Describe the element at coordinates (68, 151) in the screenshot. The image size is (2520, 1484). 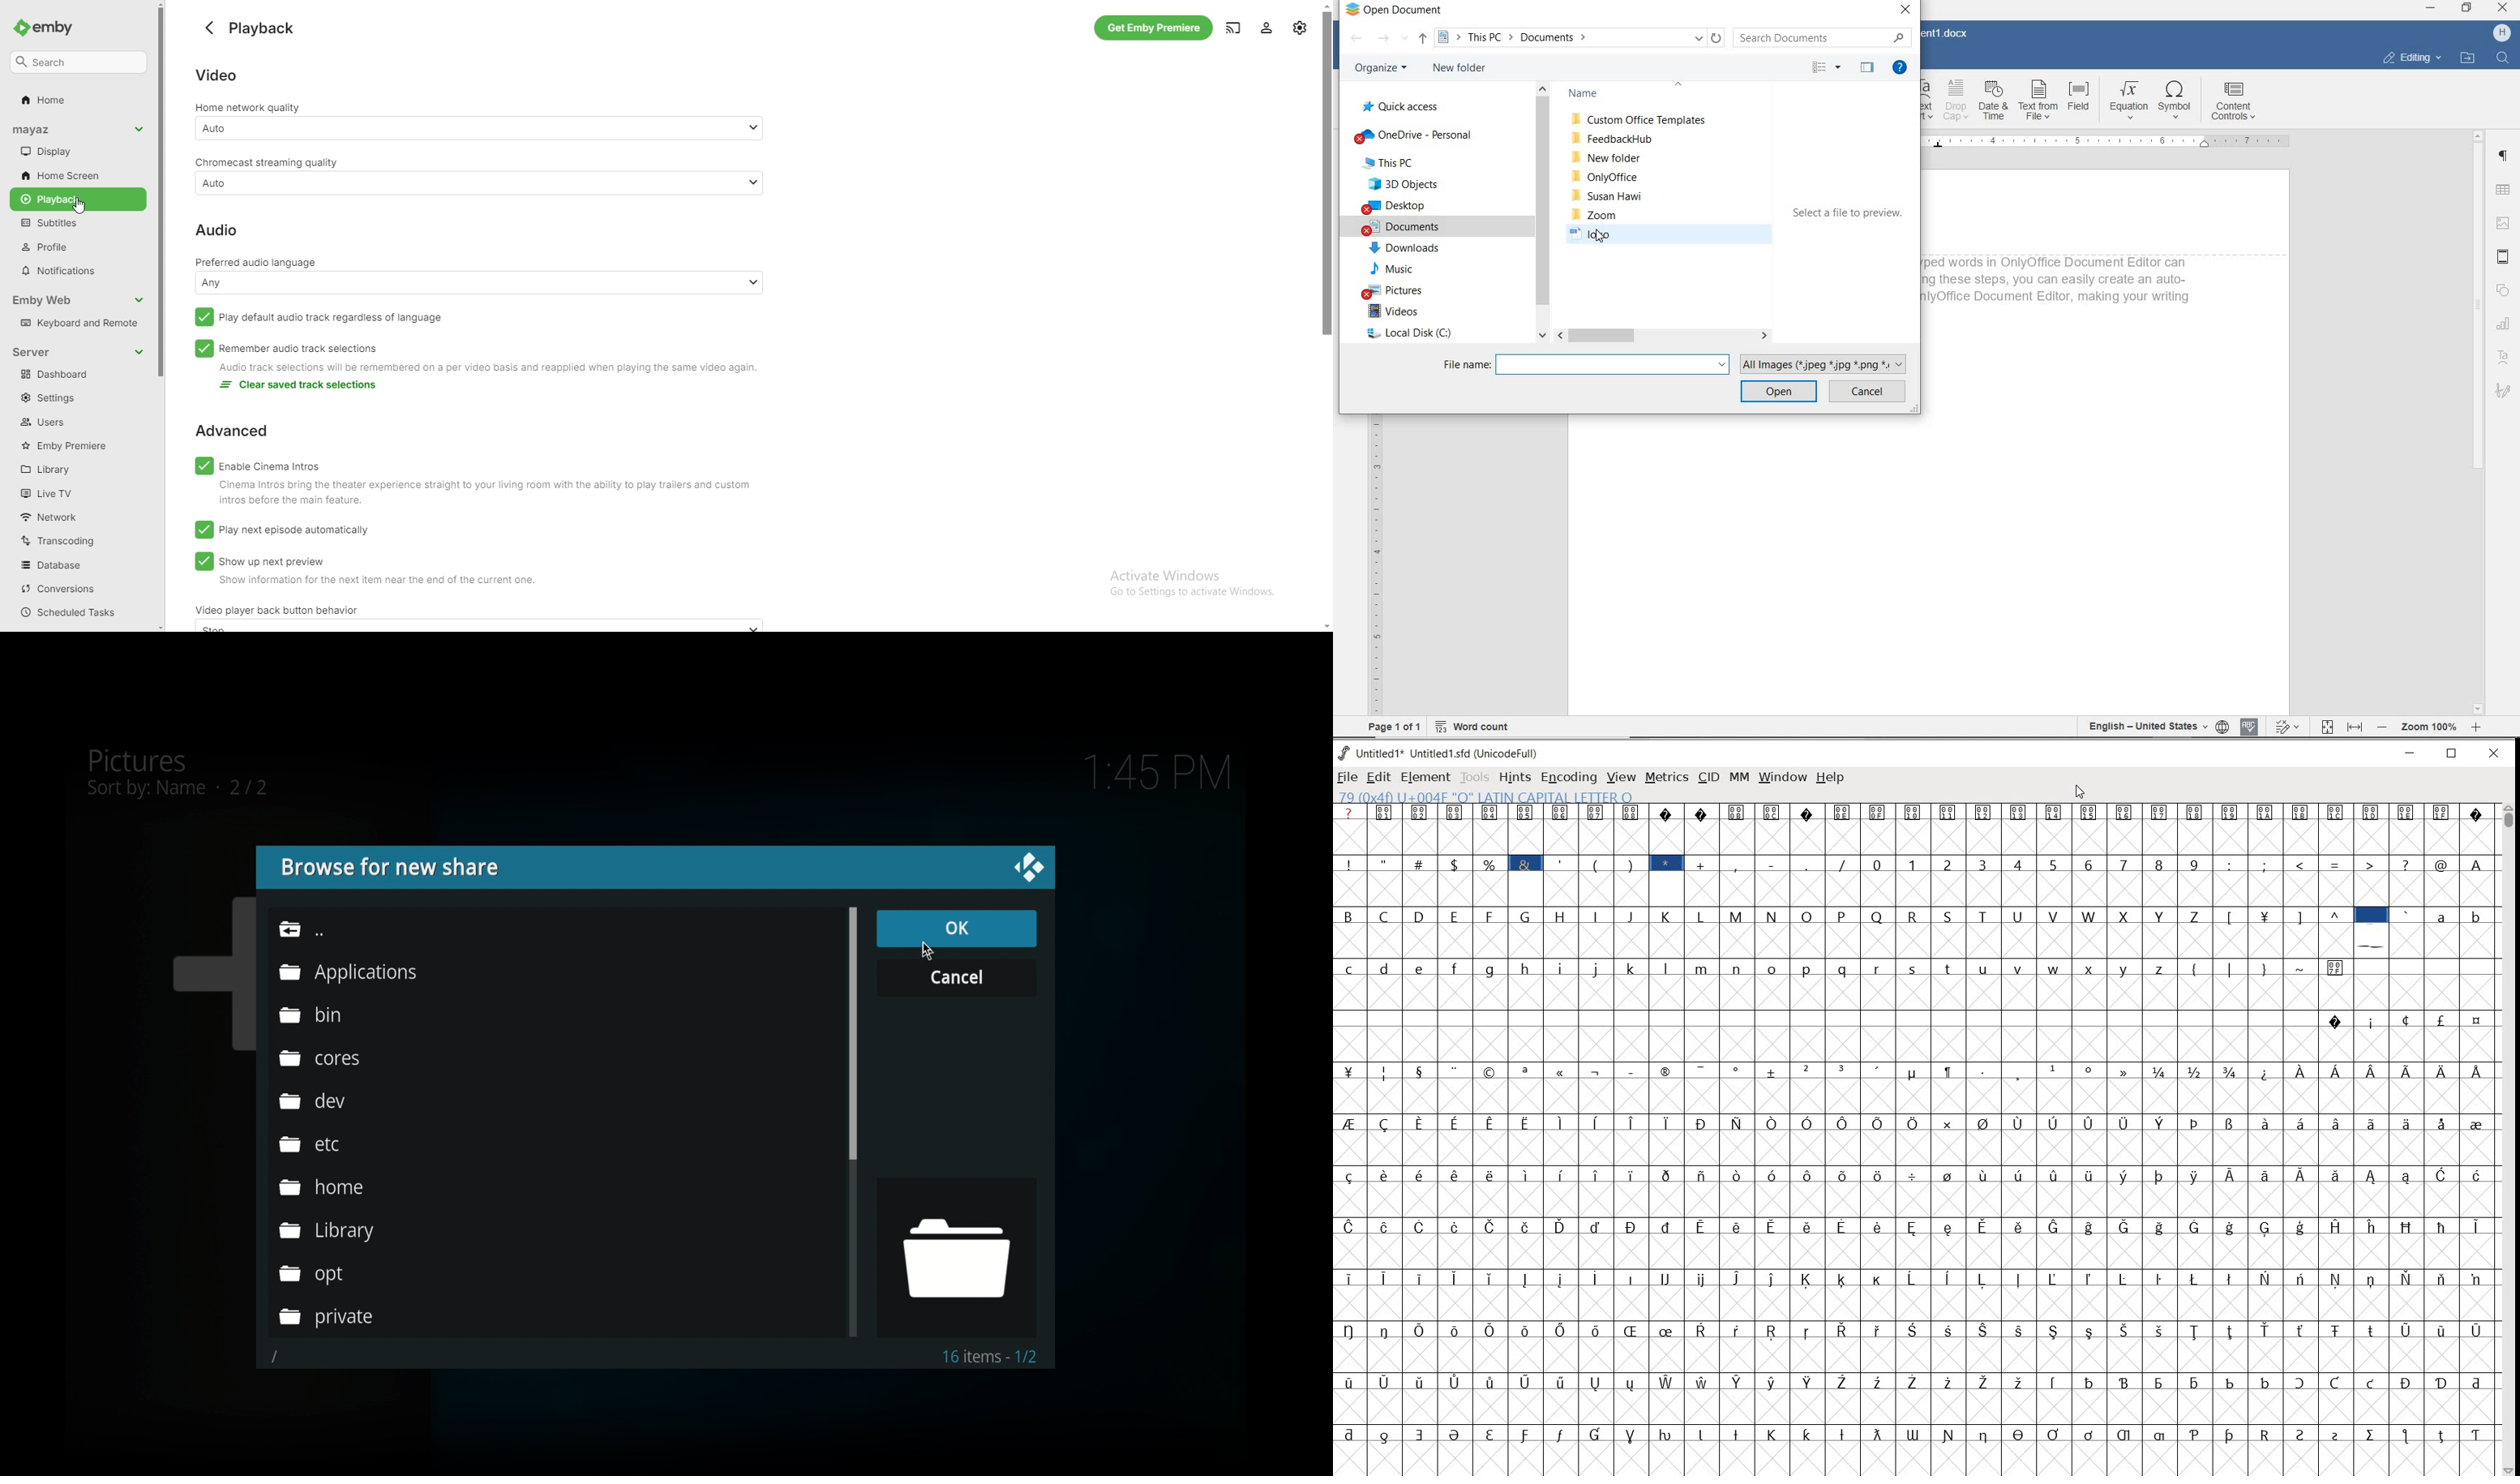
I see `display` at that location.